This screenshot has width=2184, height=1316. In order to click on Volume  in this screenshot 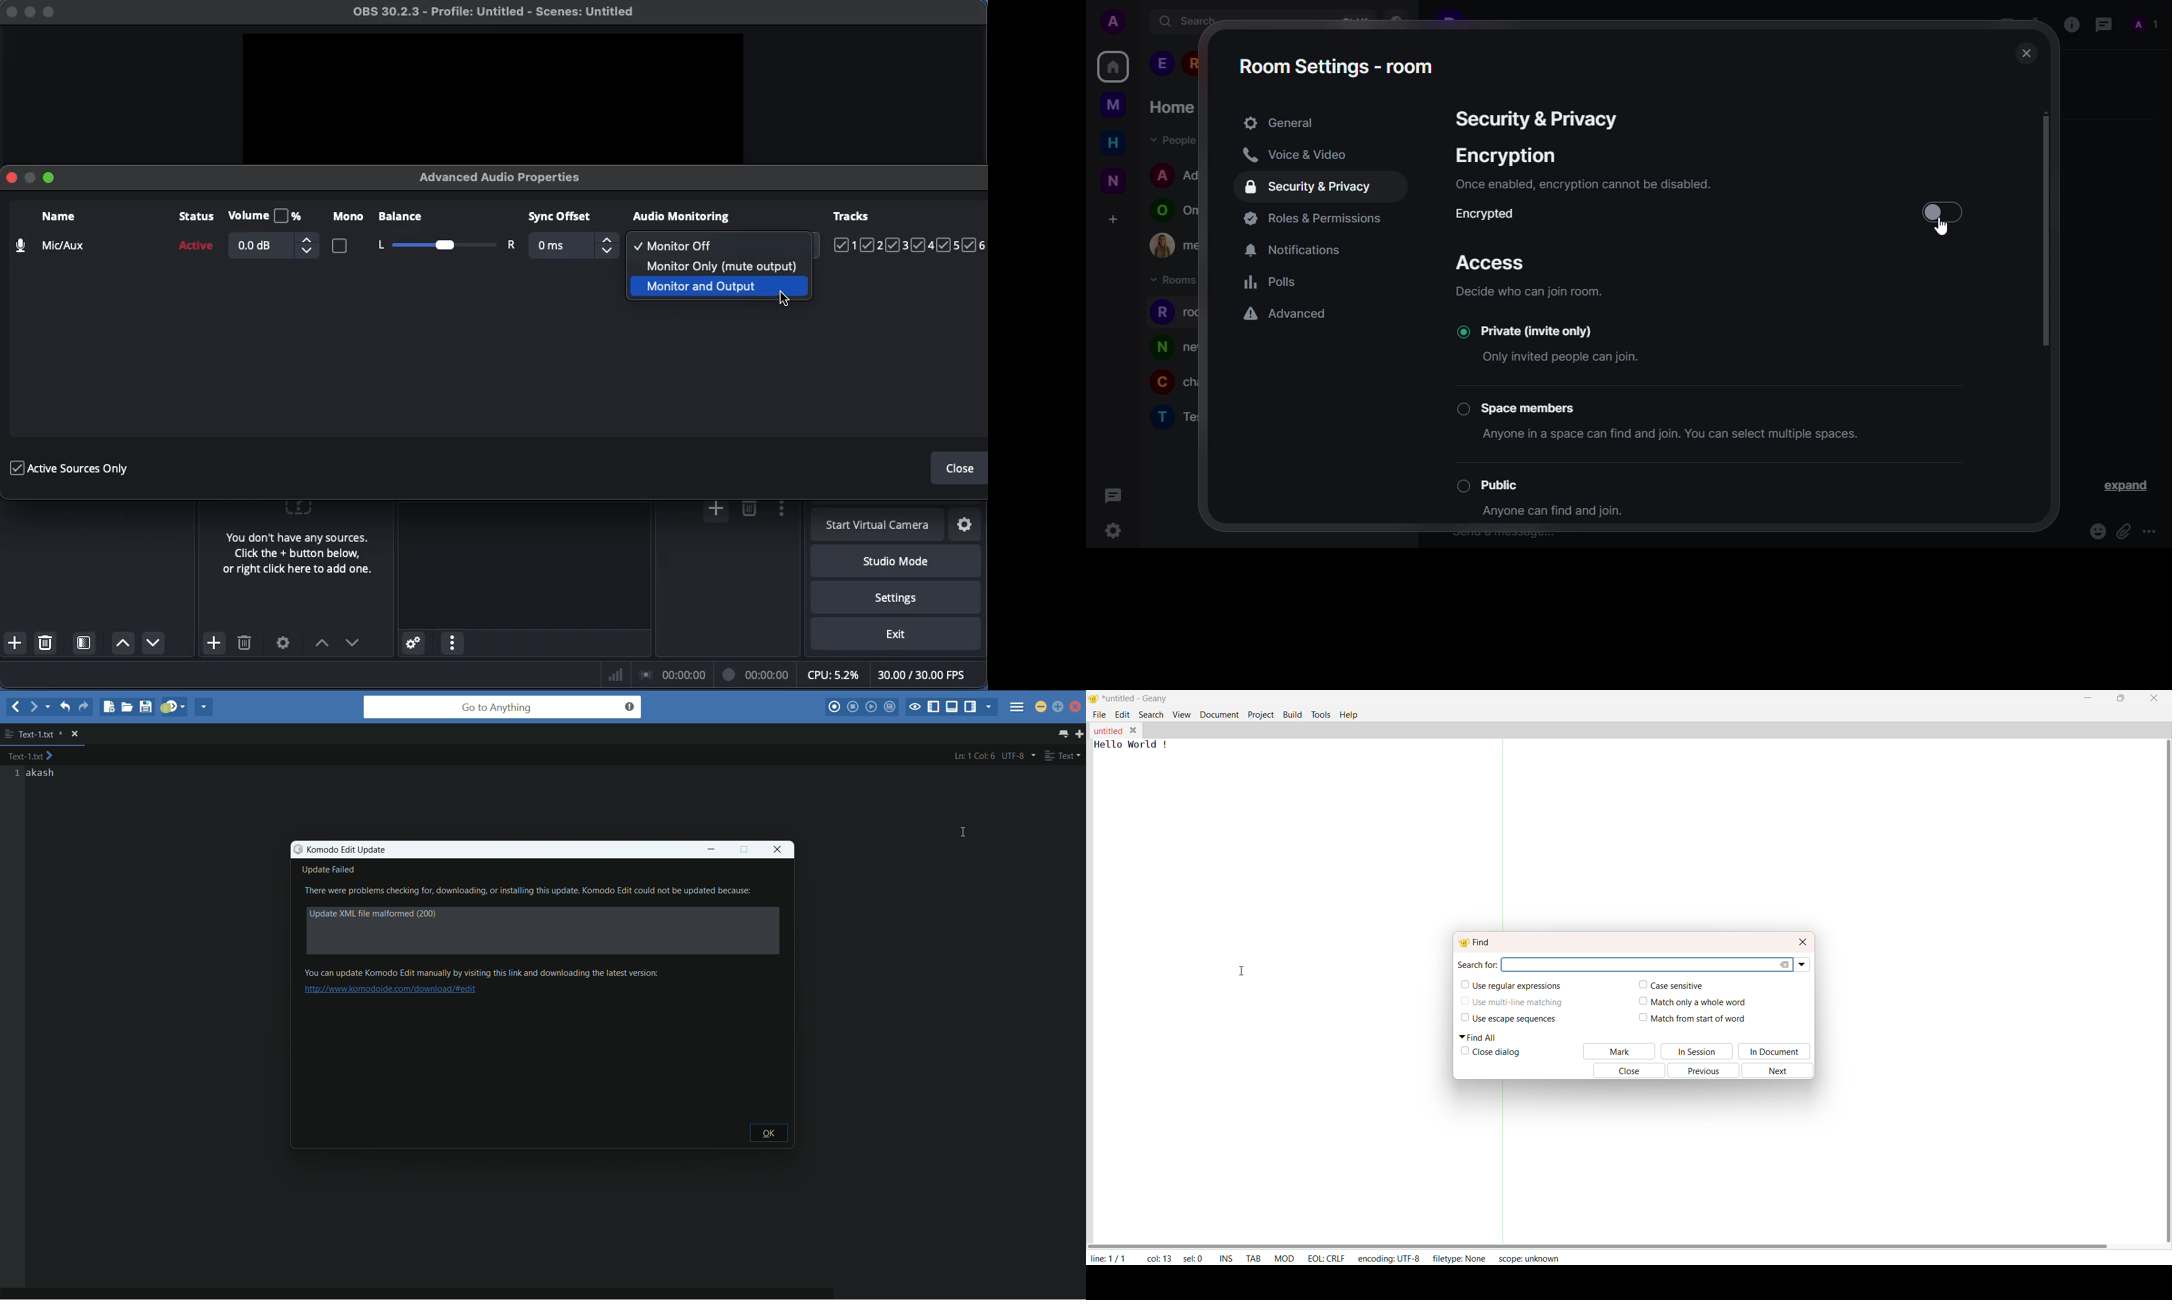, I will do `click(272, 233)`.